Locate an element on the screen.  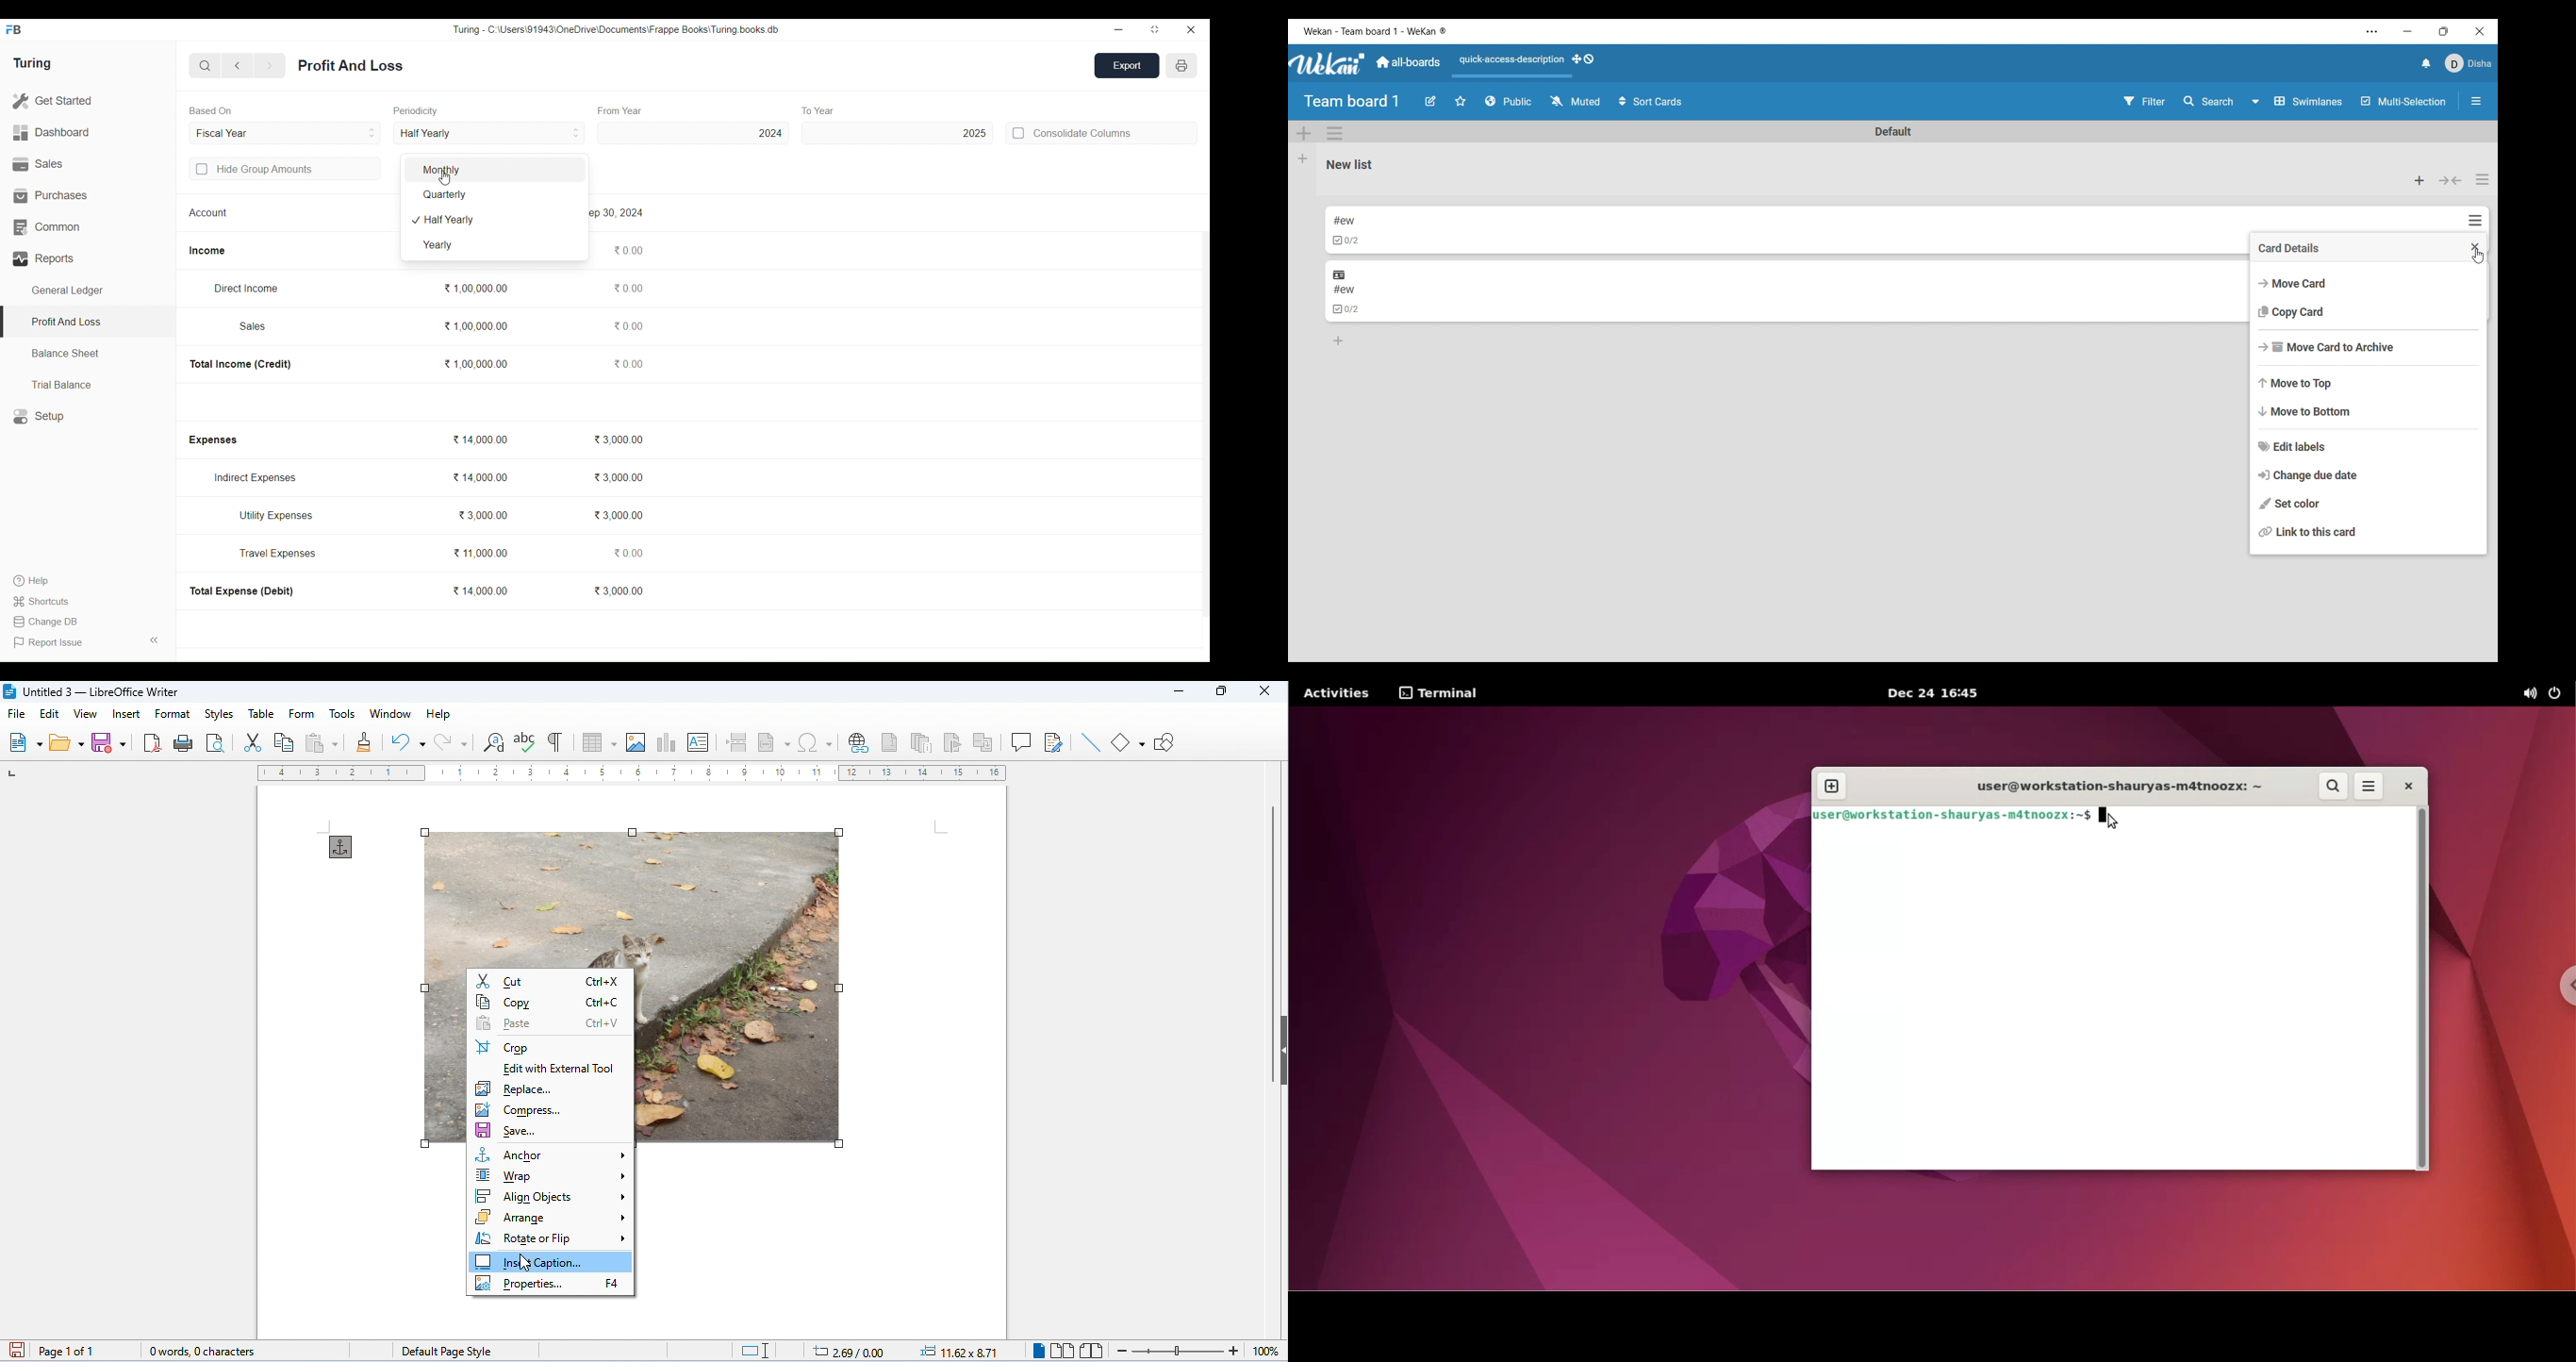
insert caption is located at coordinates (552, 1261).